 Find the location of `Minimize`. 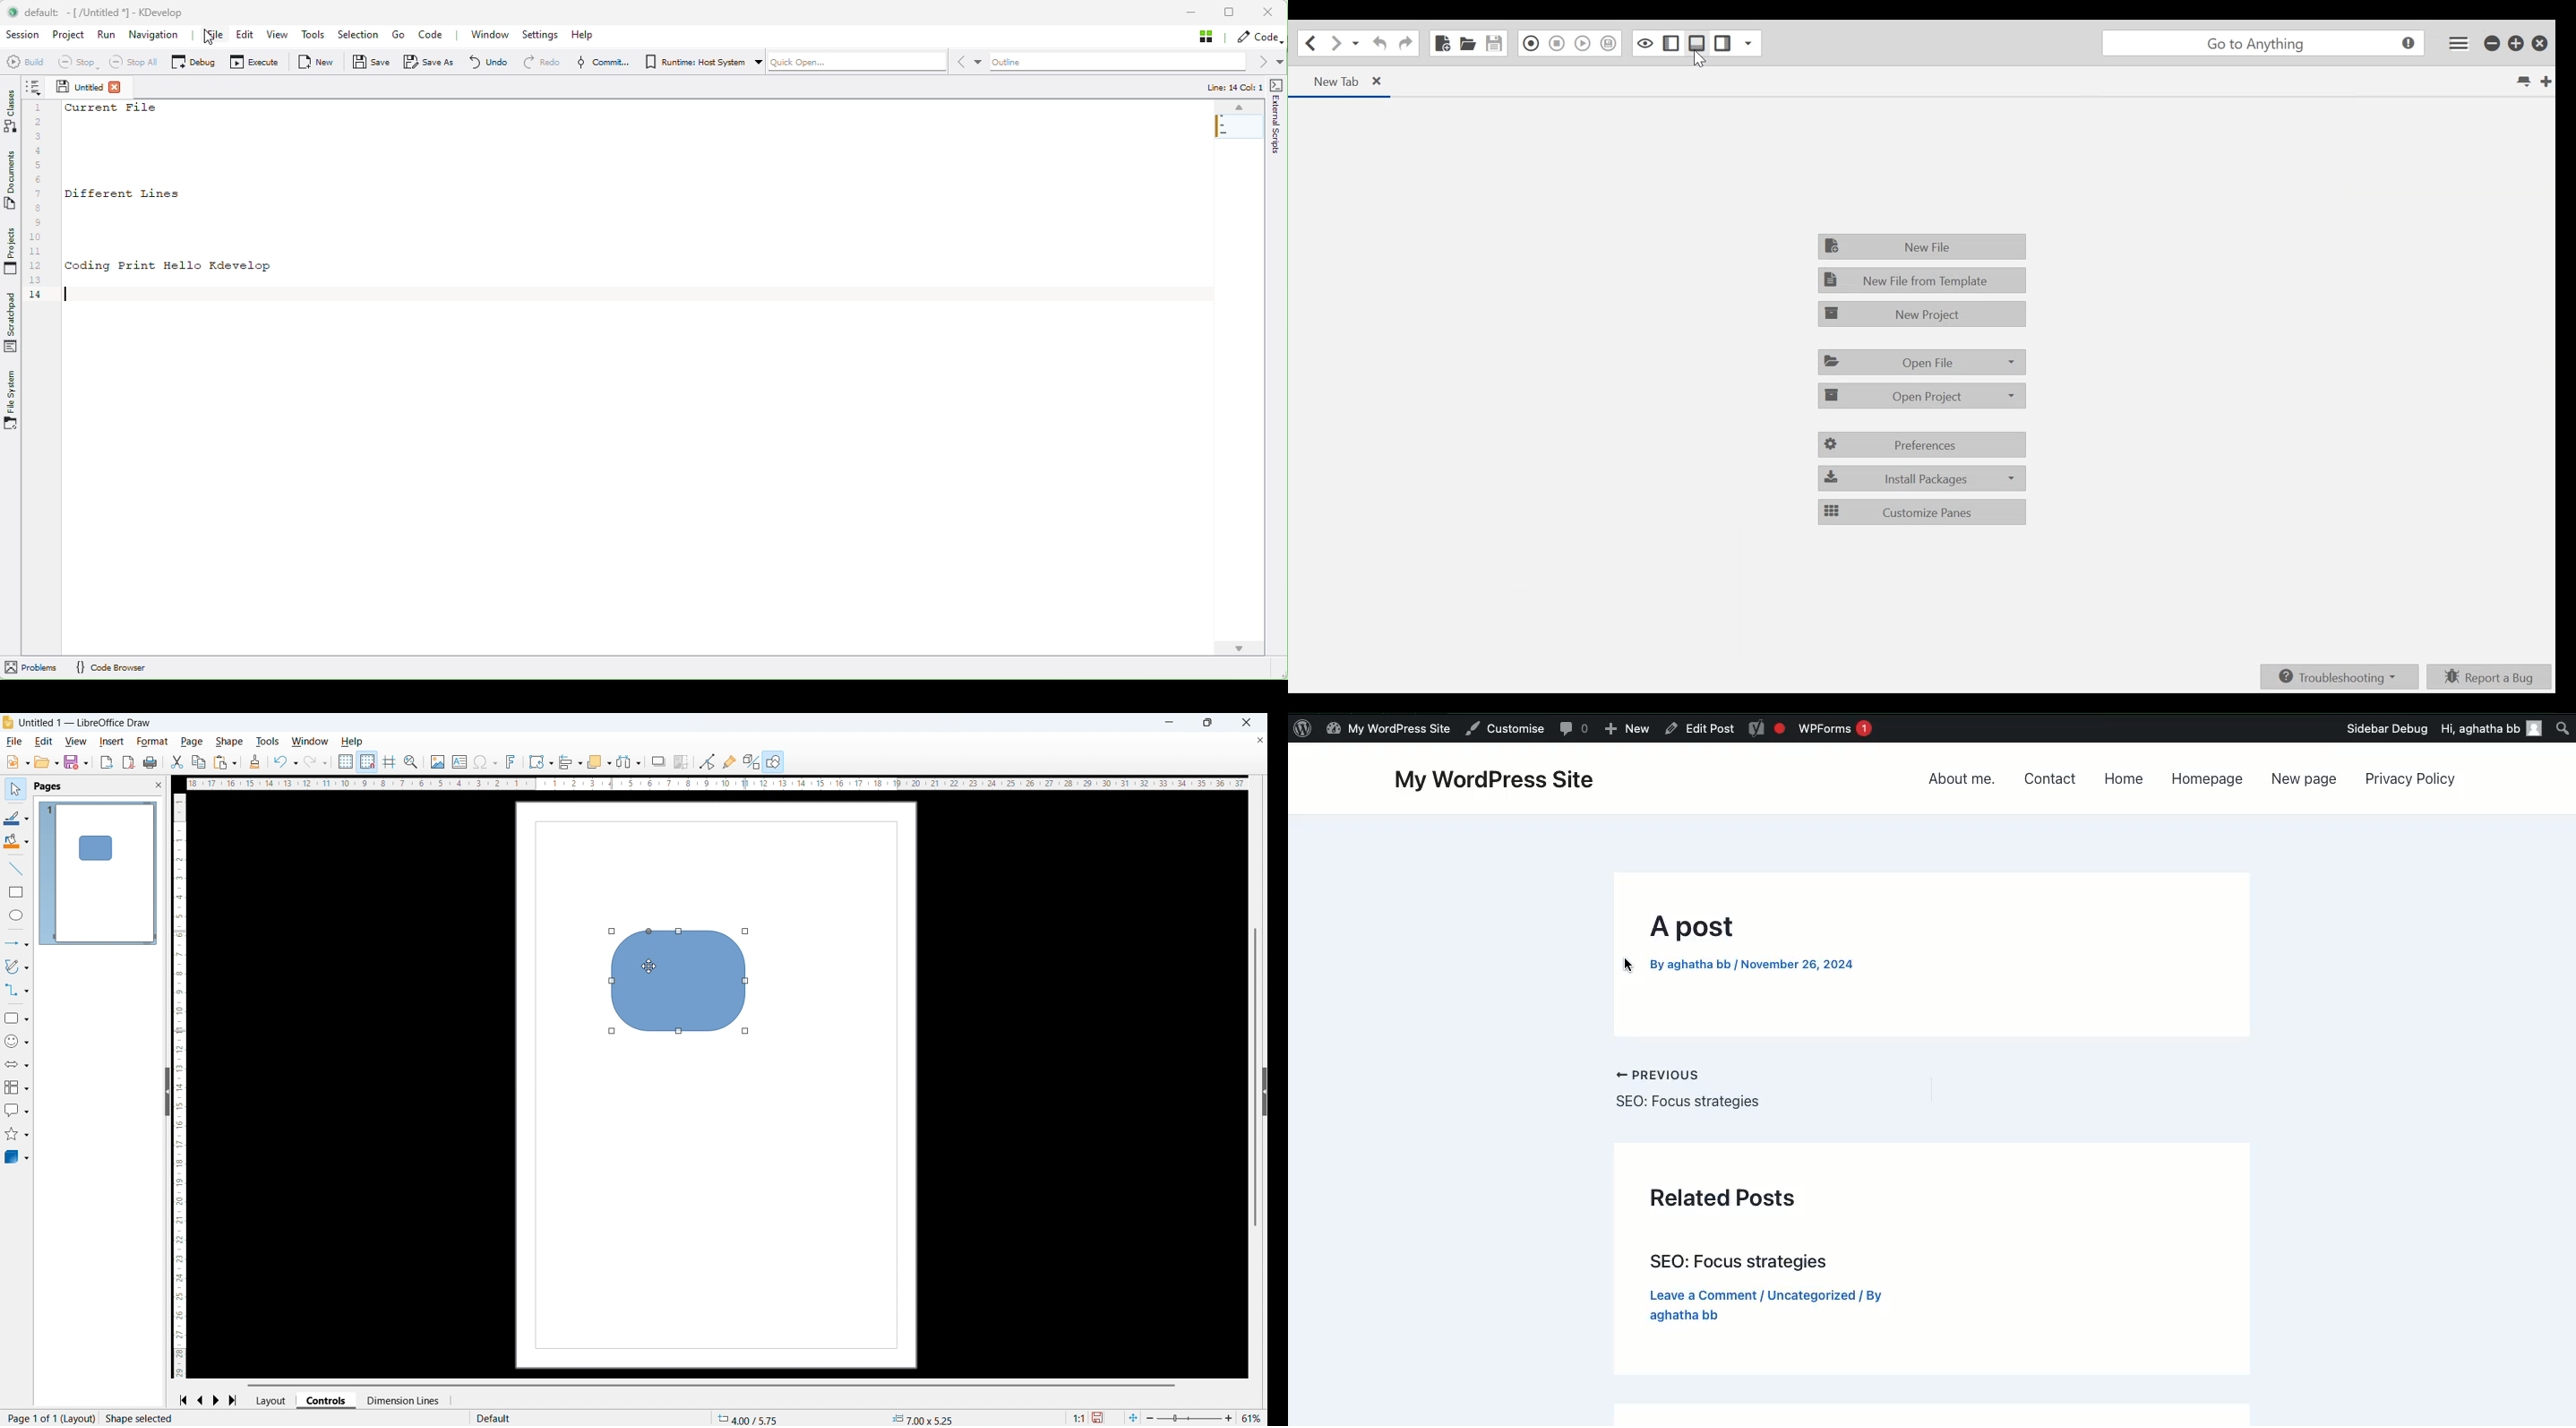

Minimize is located at coordinates (2493, 44).